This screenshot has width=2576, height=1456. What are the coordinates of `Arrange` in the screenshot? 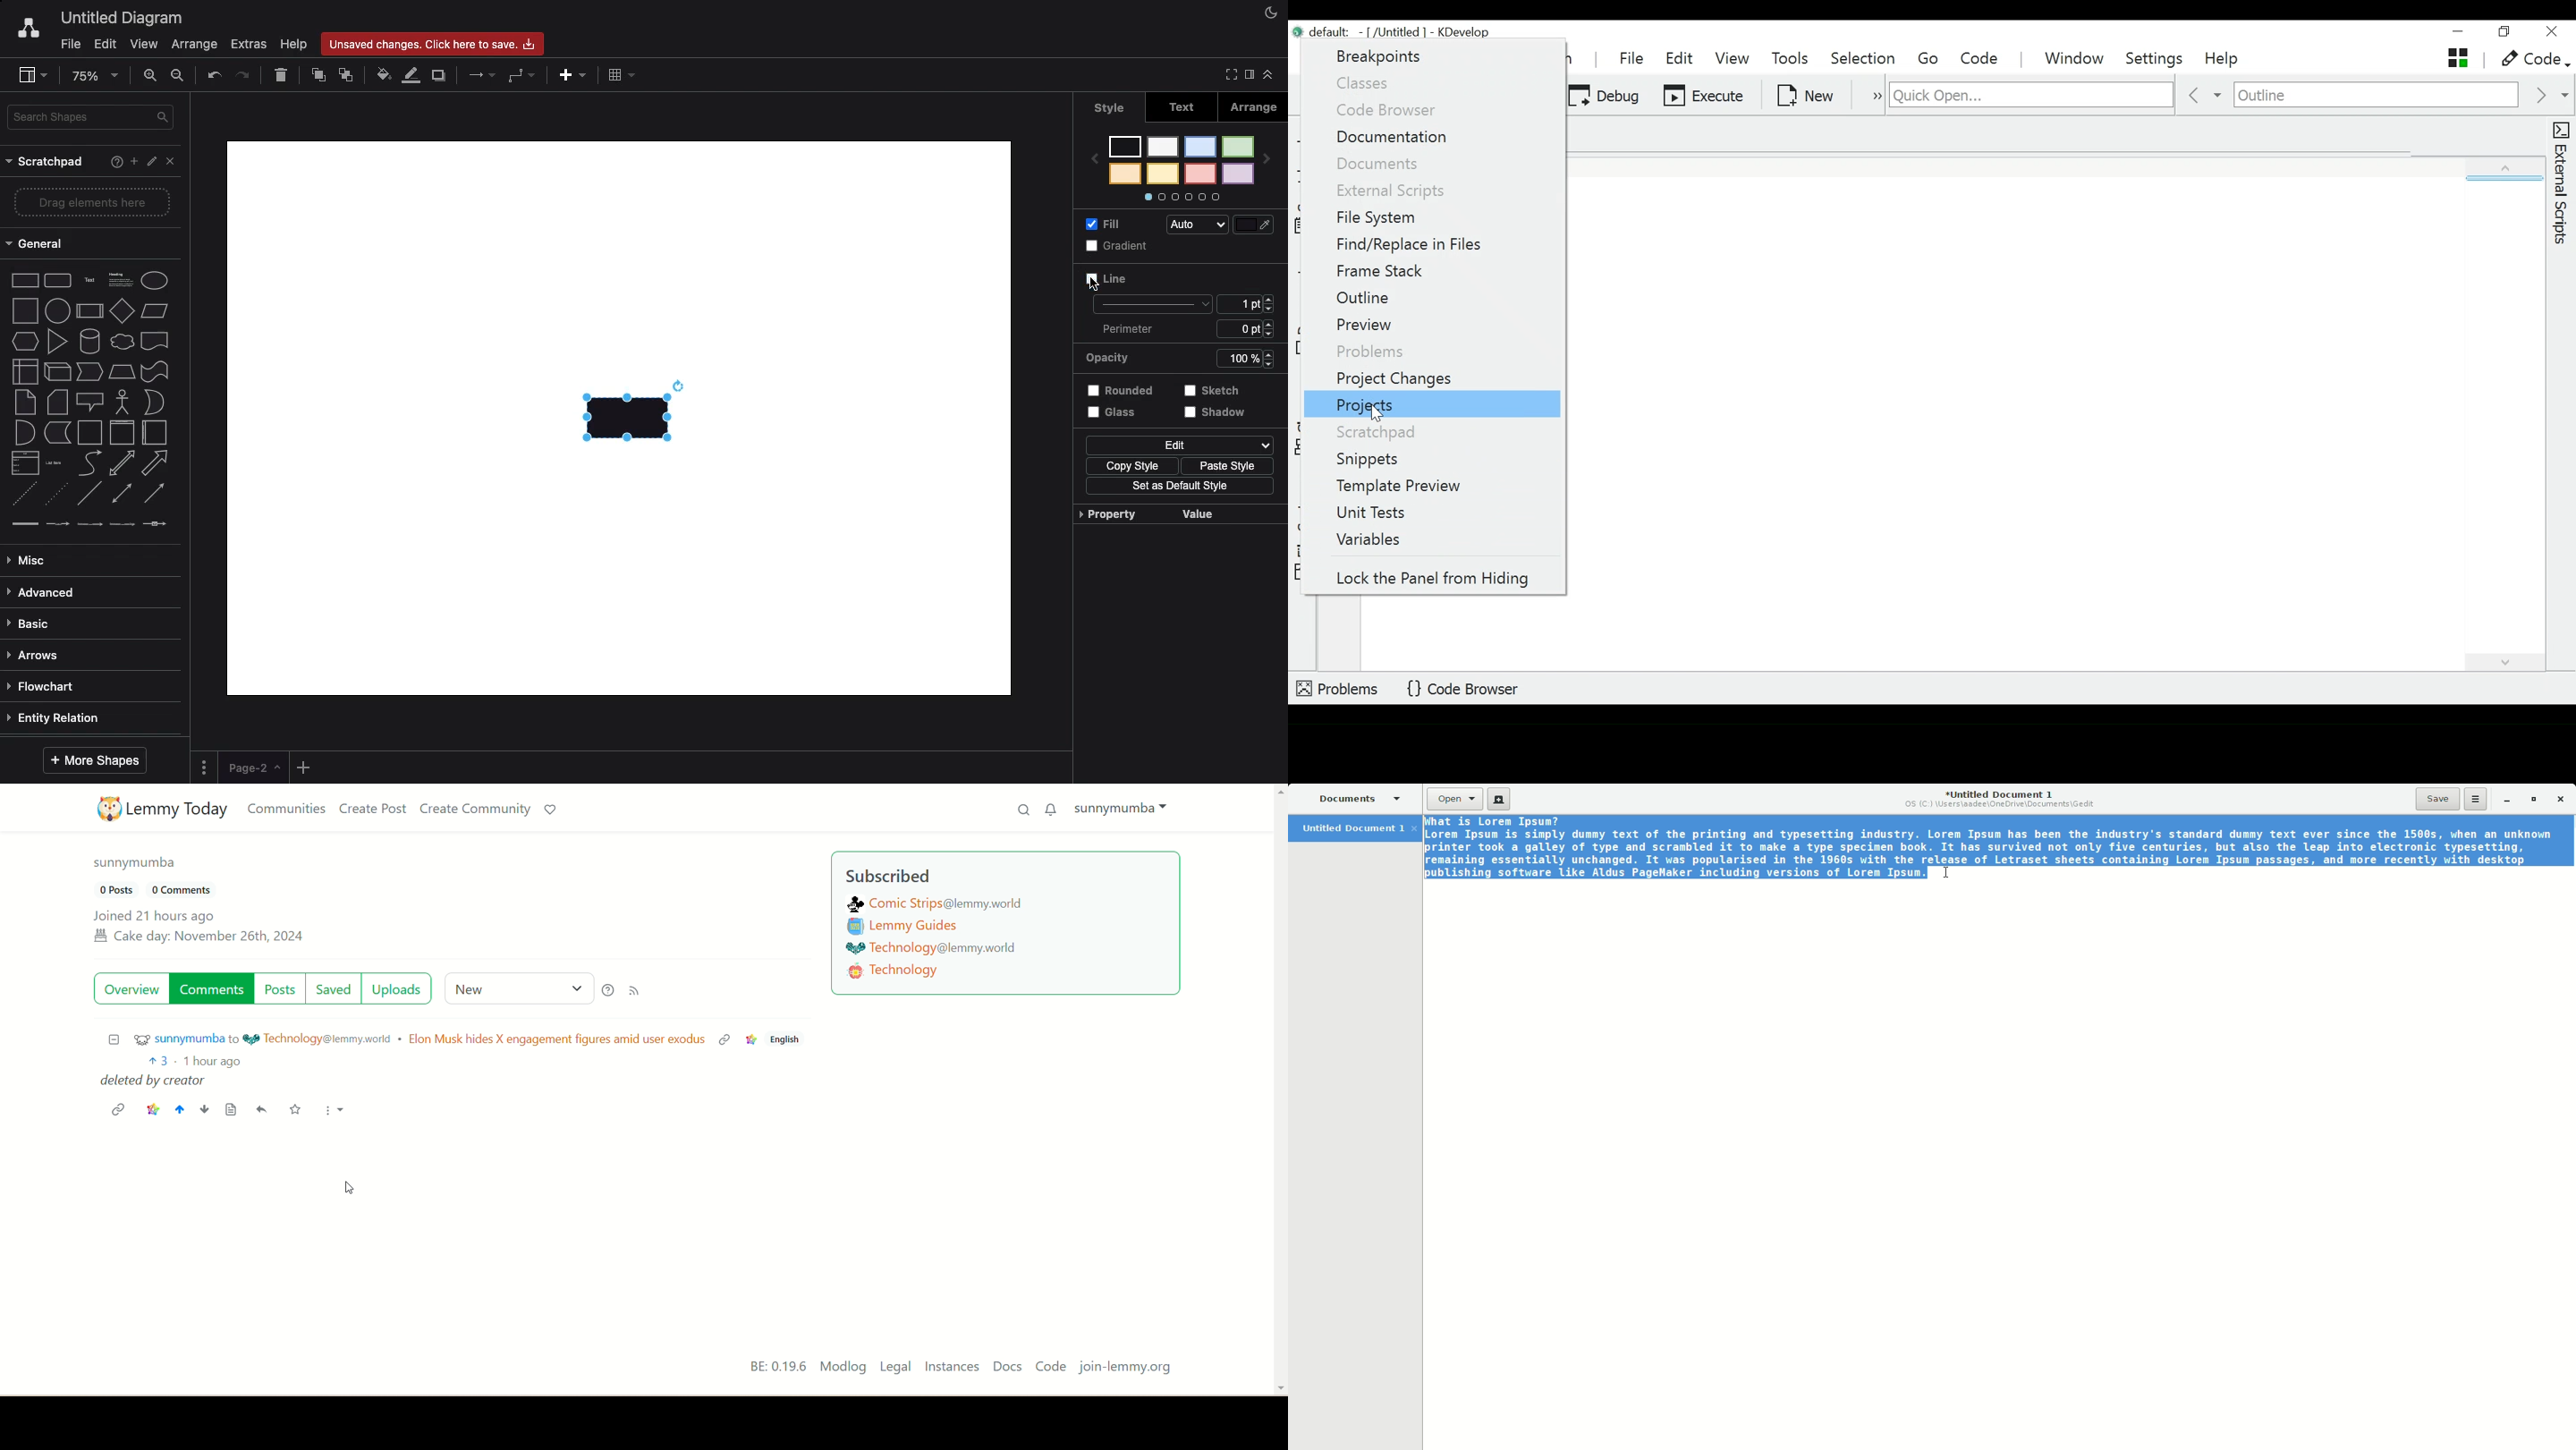 It's located at (195, 45).